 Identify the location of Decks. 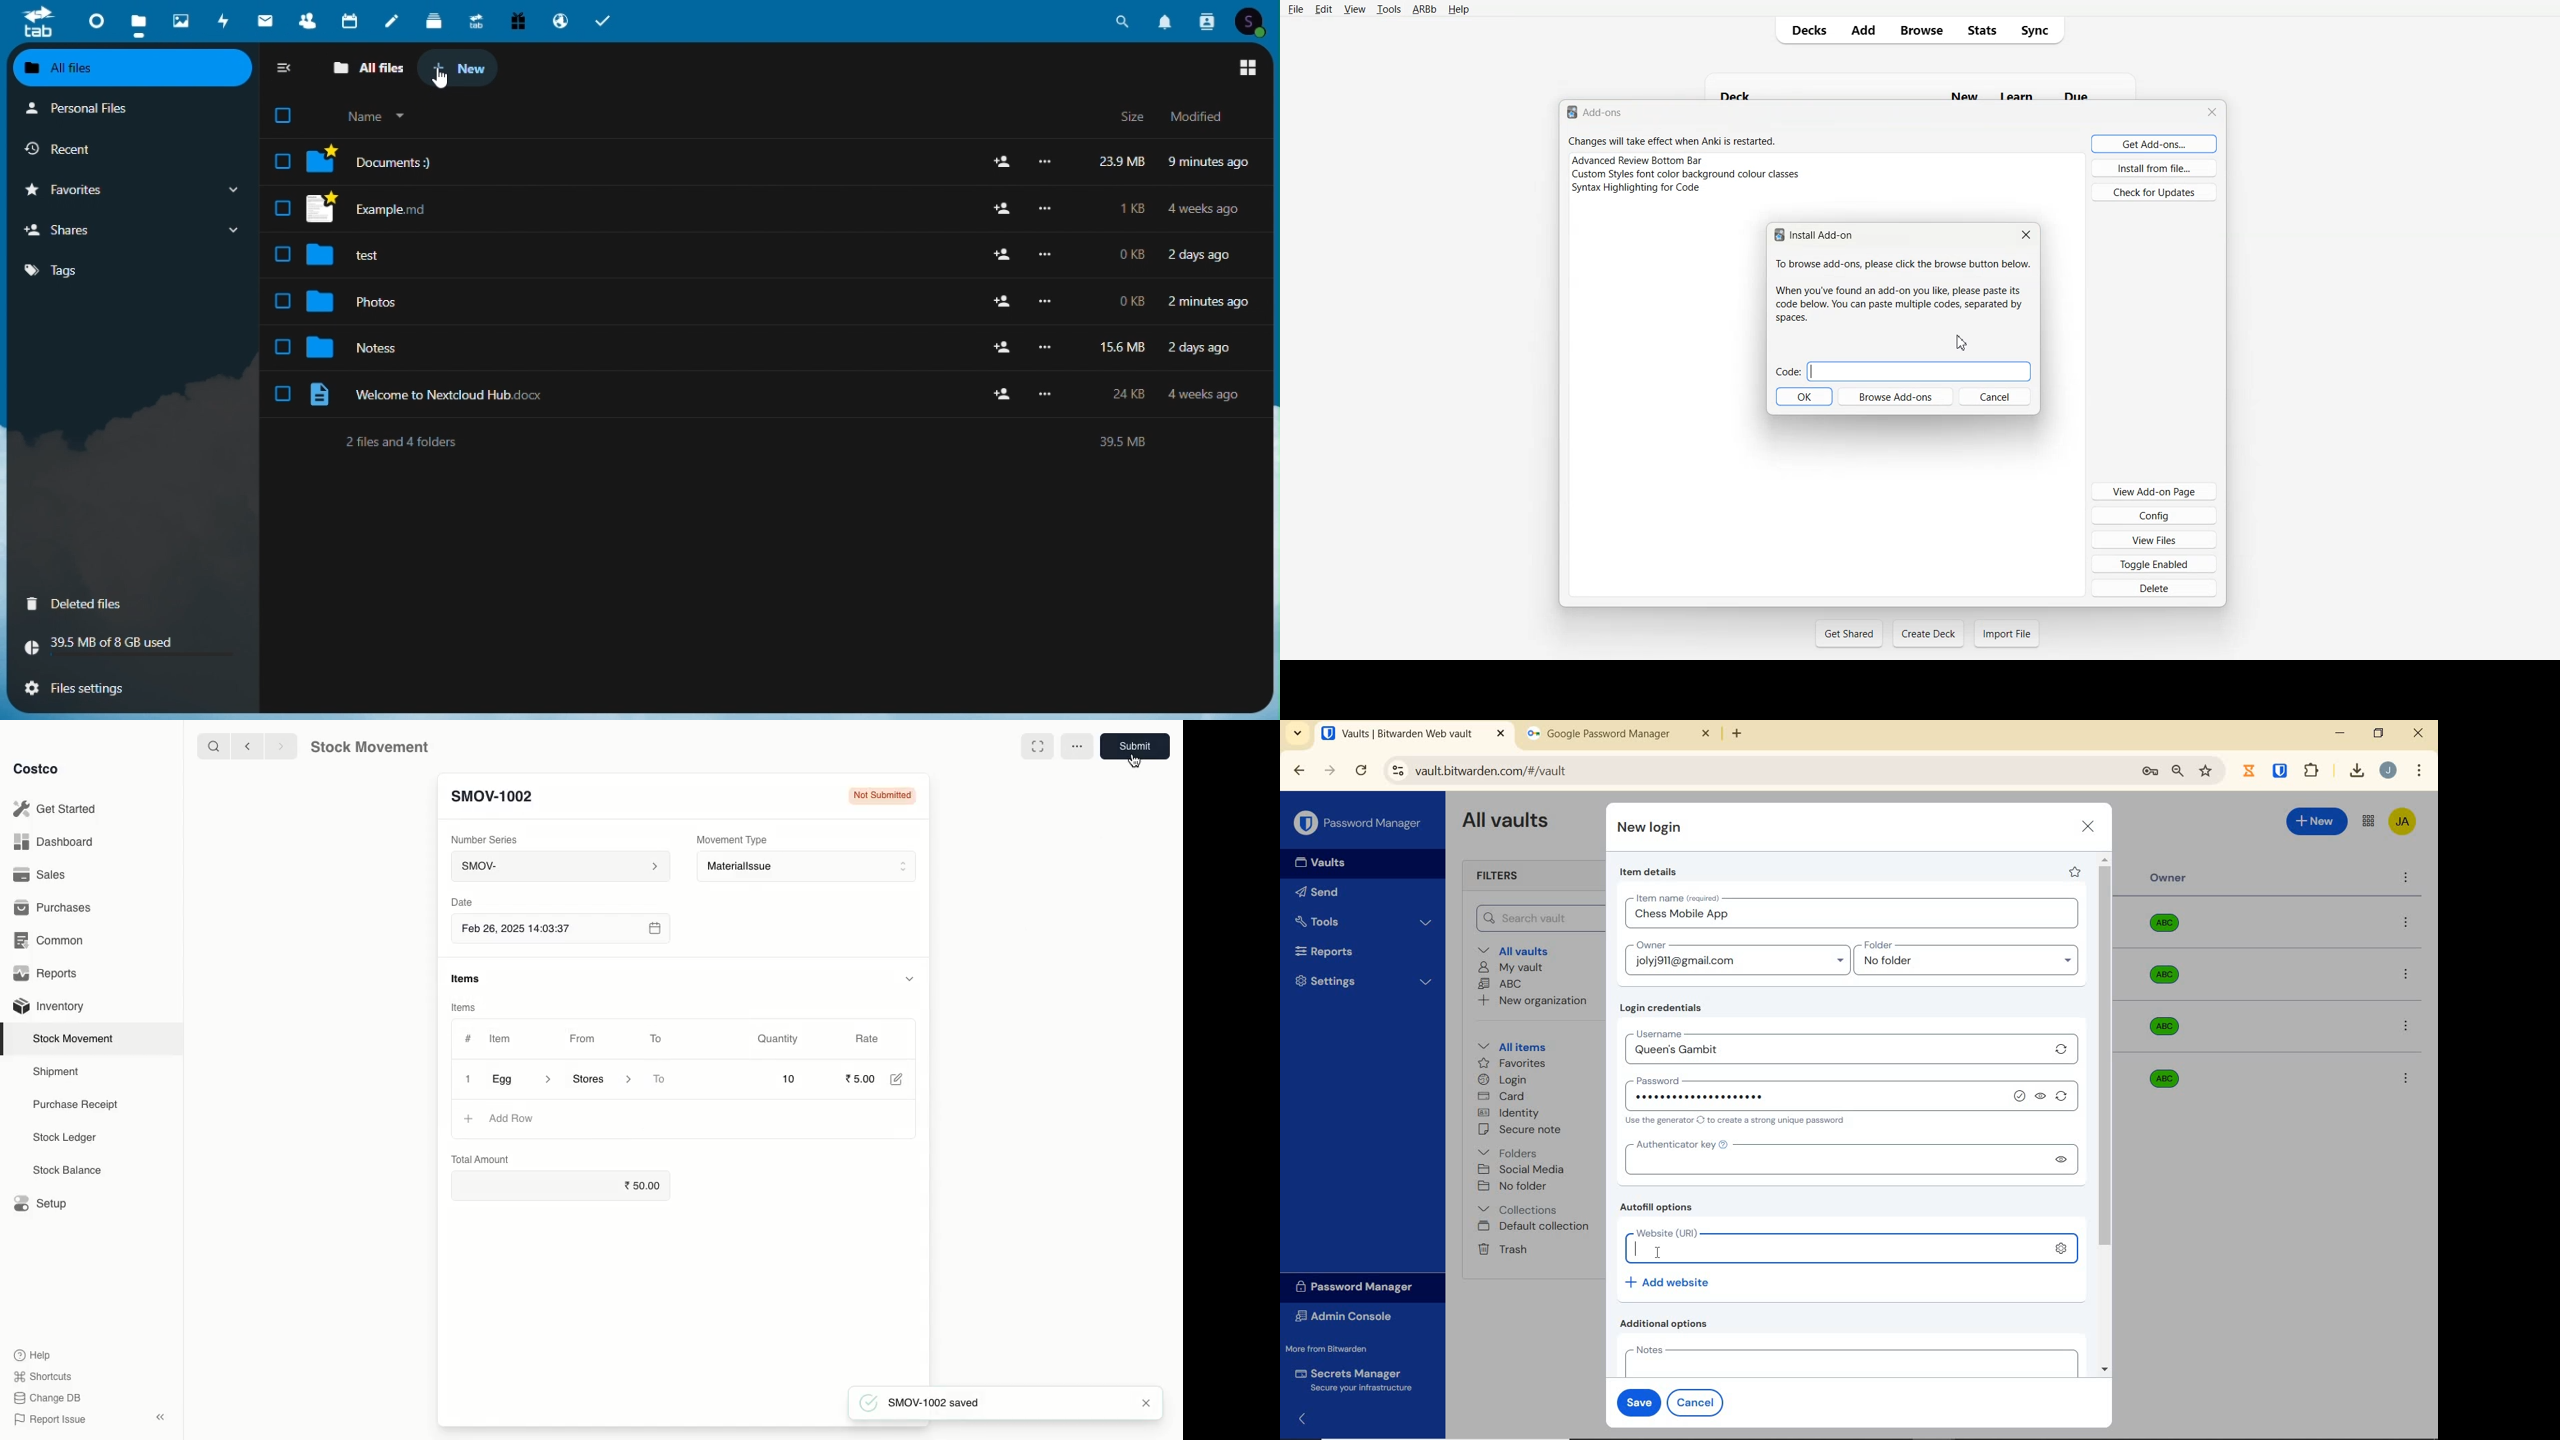
(1804, 29).